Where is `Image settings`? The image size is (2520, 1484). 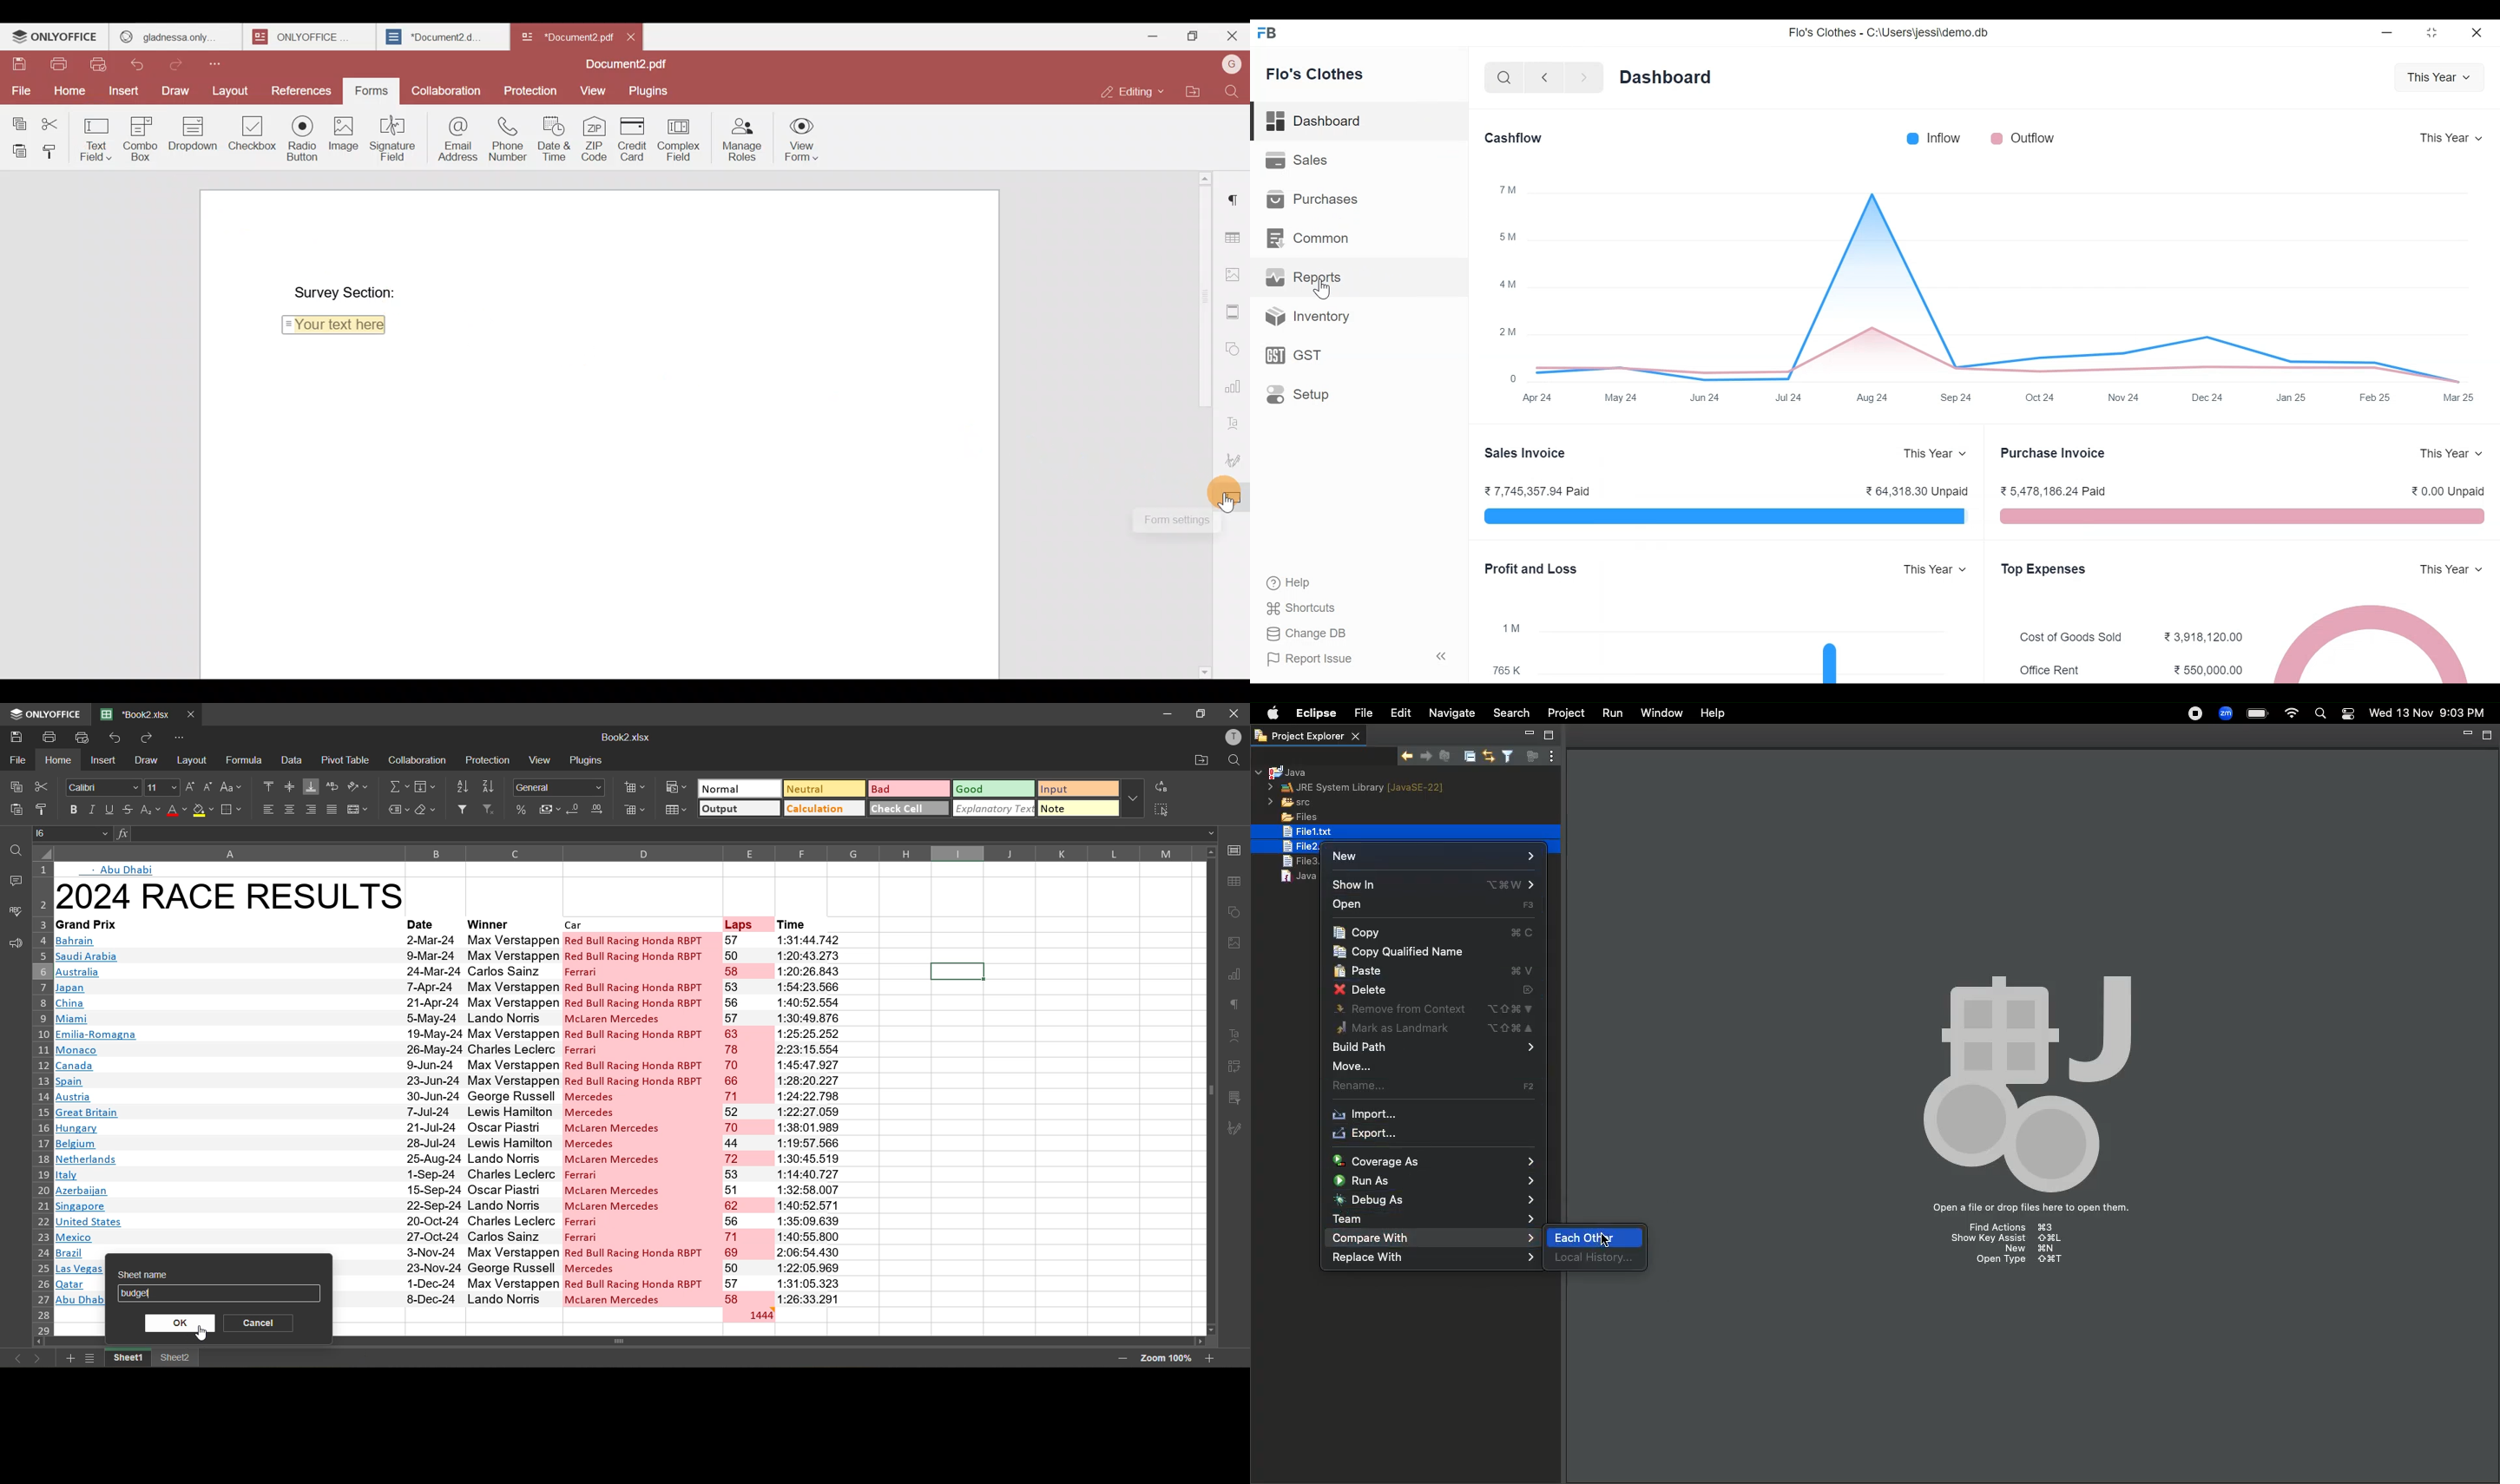 Image settings is located at coordinates (1234, 271).